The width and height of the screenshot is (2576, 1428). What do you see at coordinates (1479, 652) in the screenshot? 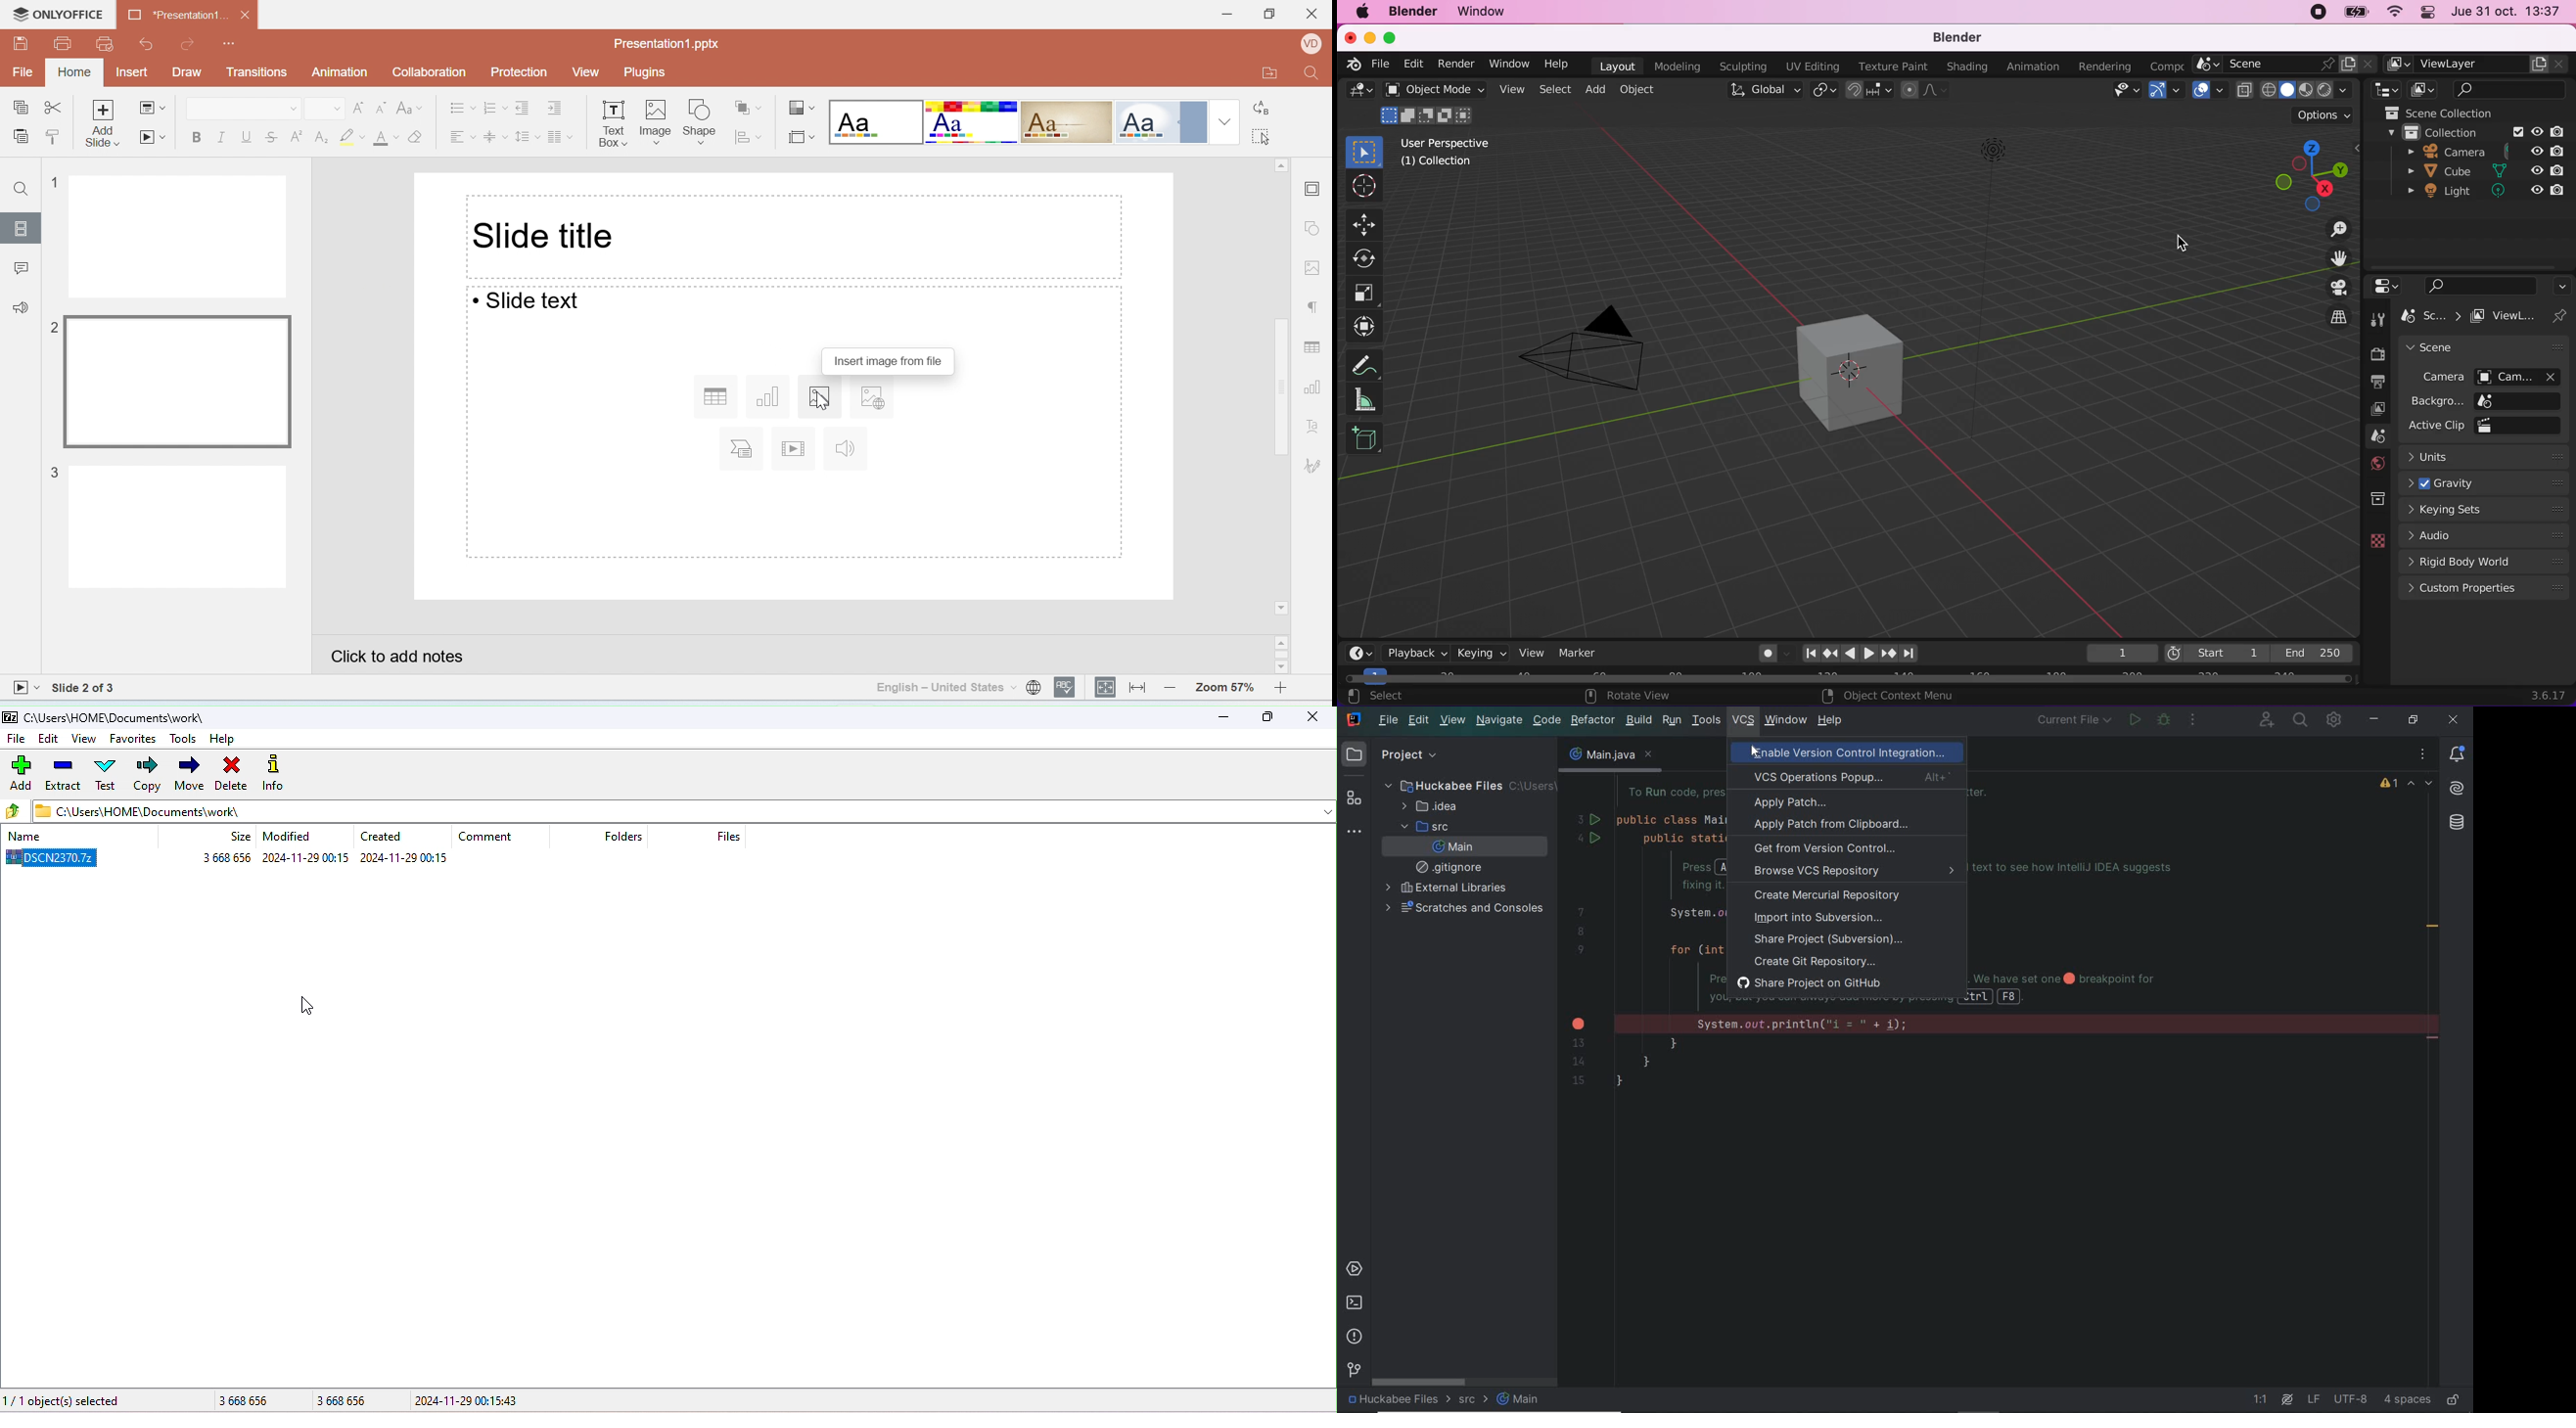
I see `keying` at bounding box center [1479, 652].